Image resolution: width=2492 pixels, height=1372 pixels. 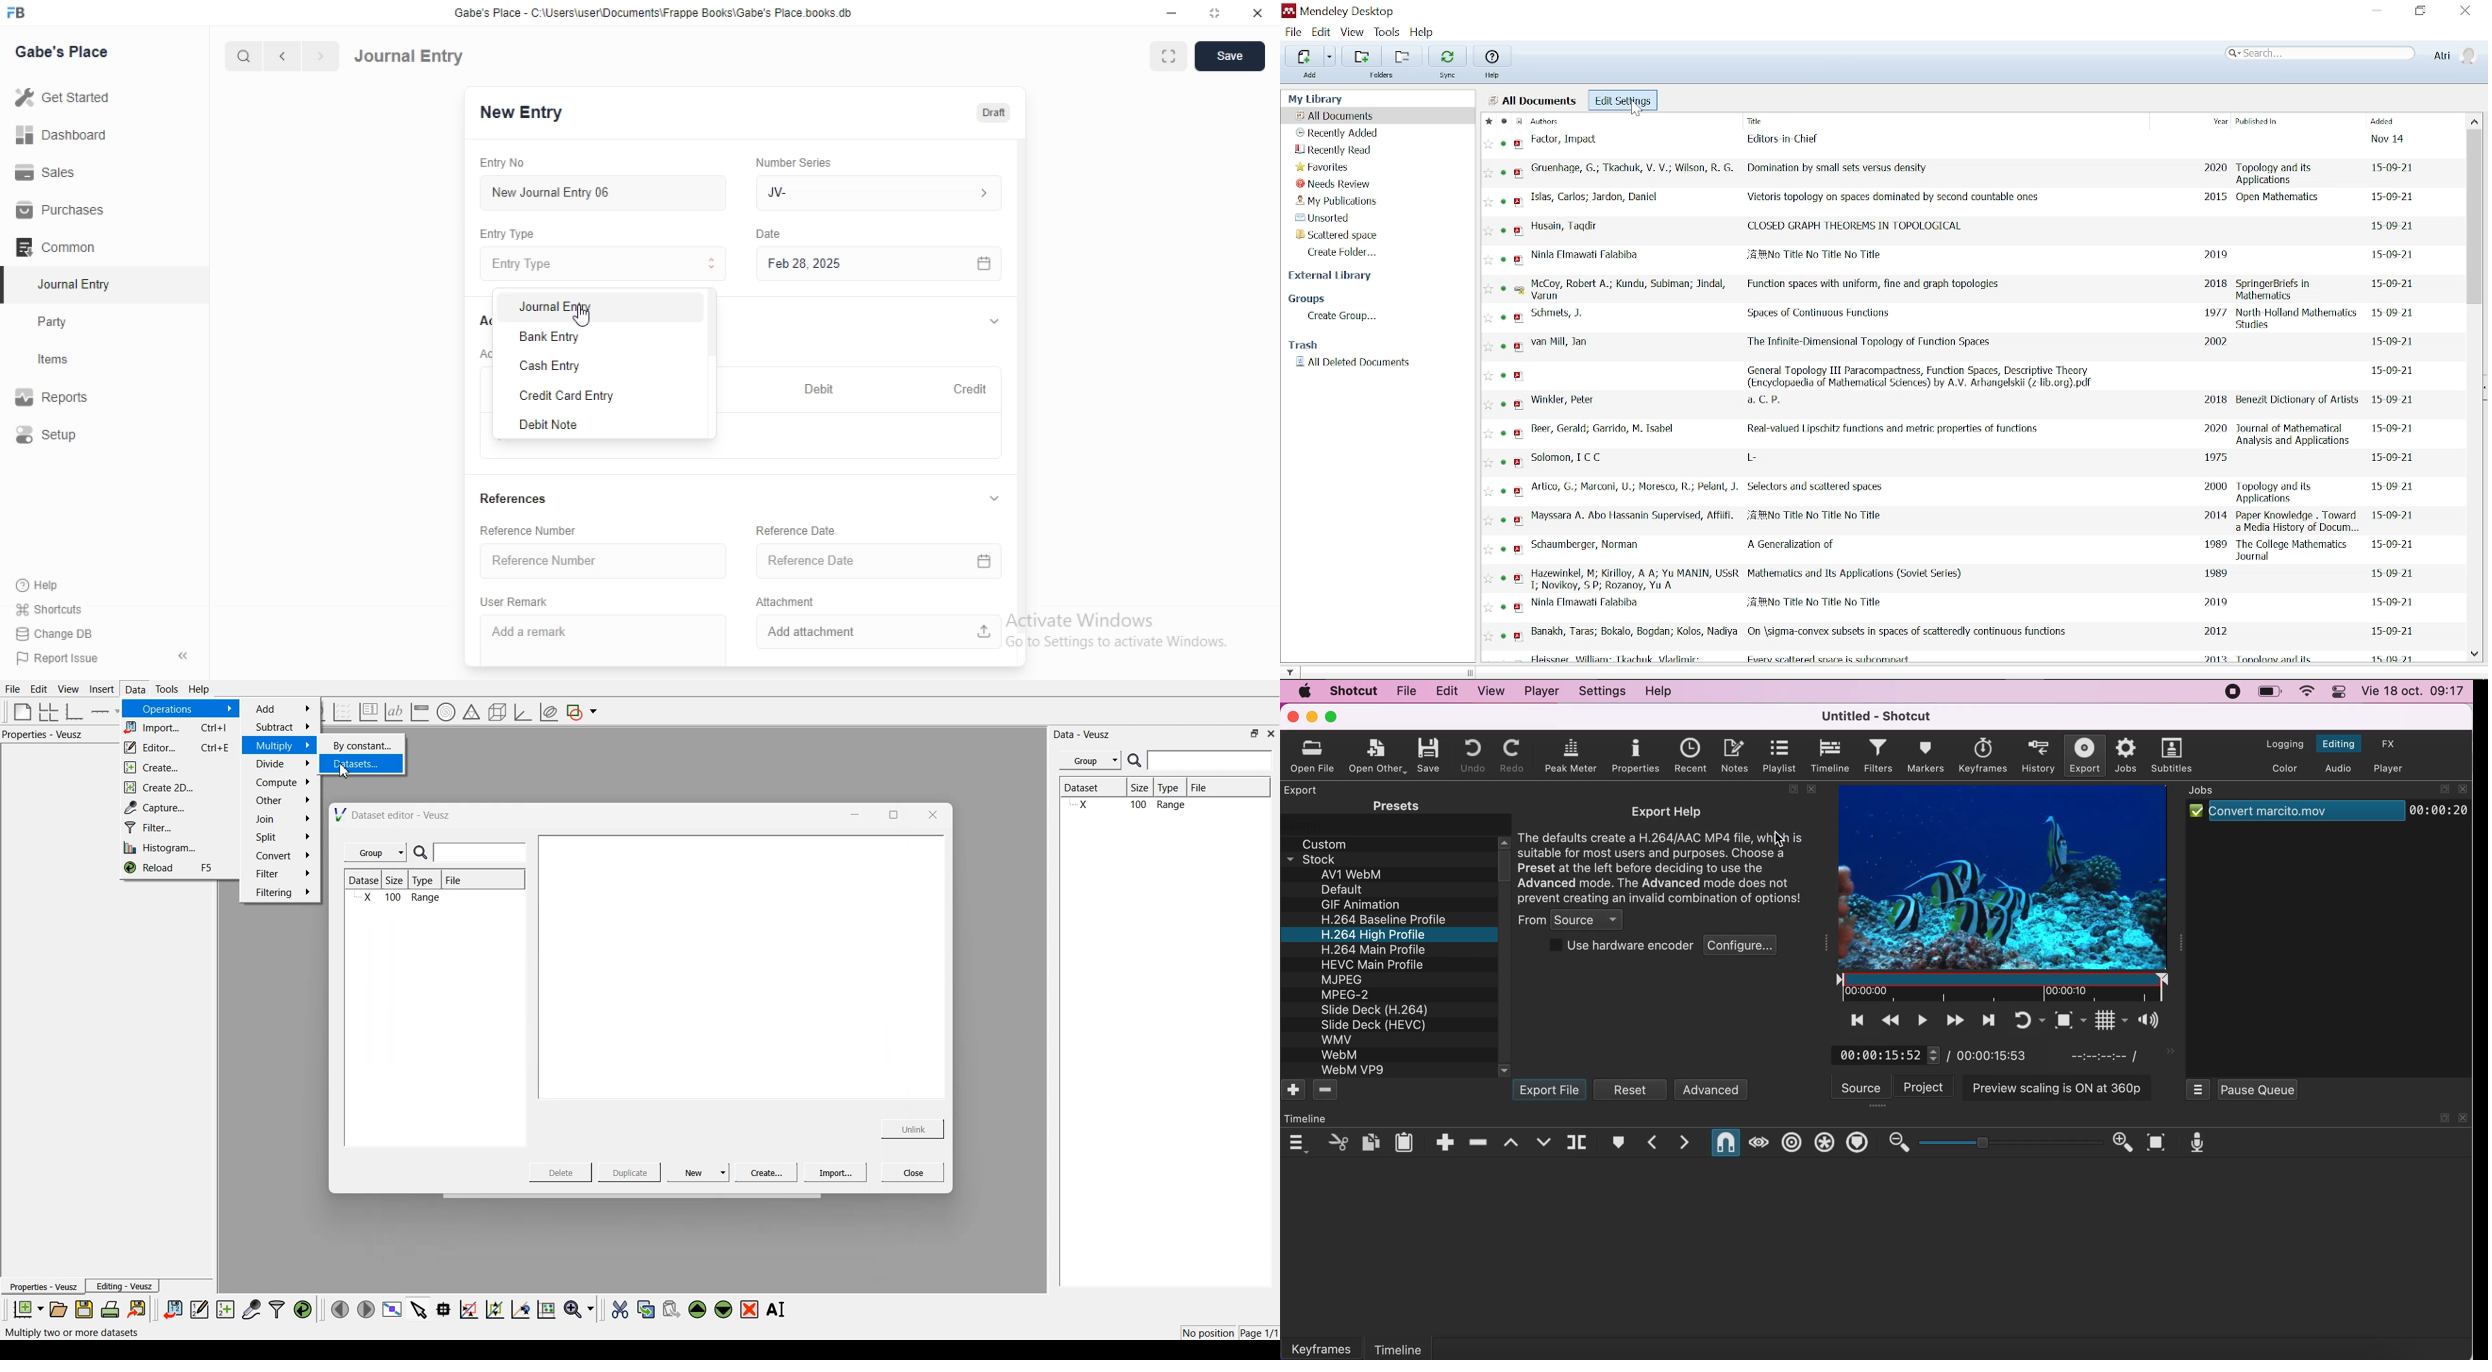 I want to click on filters, so click(x=275, y=1309).